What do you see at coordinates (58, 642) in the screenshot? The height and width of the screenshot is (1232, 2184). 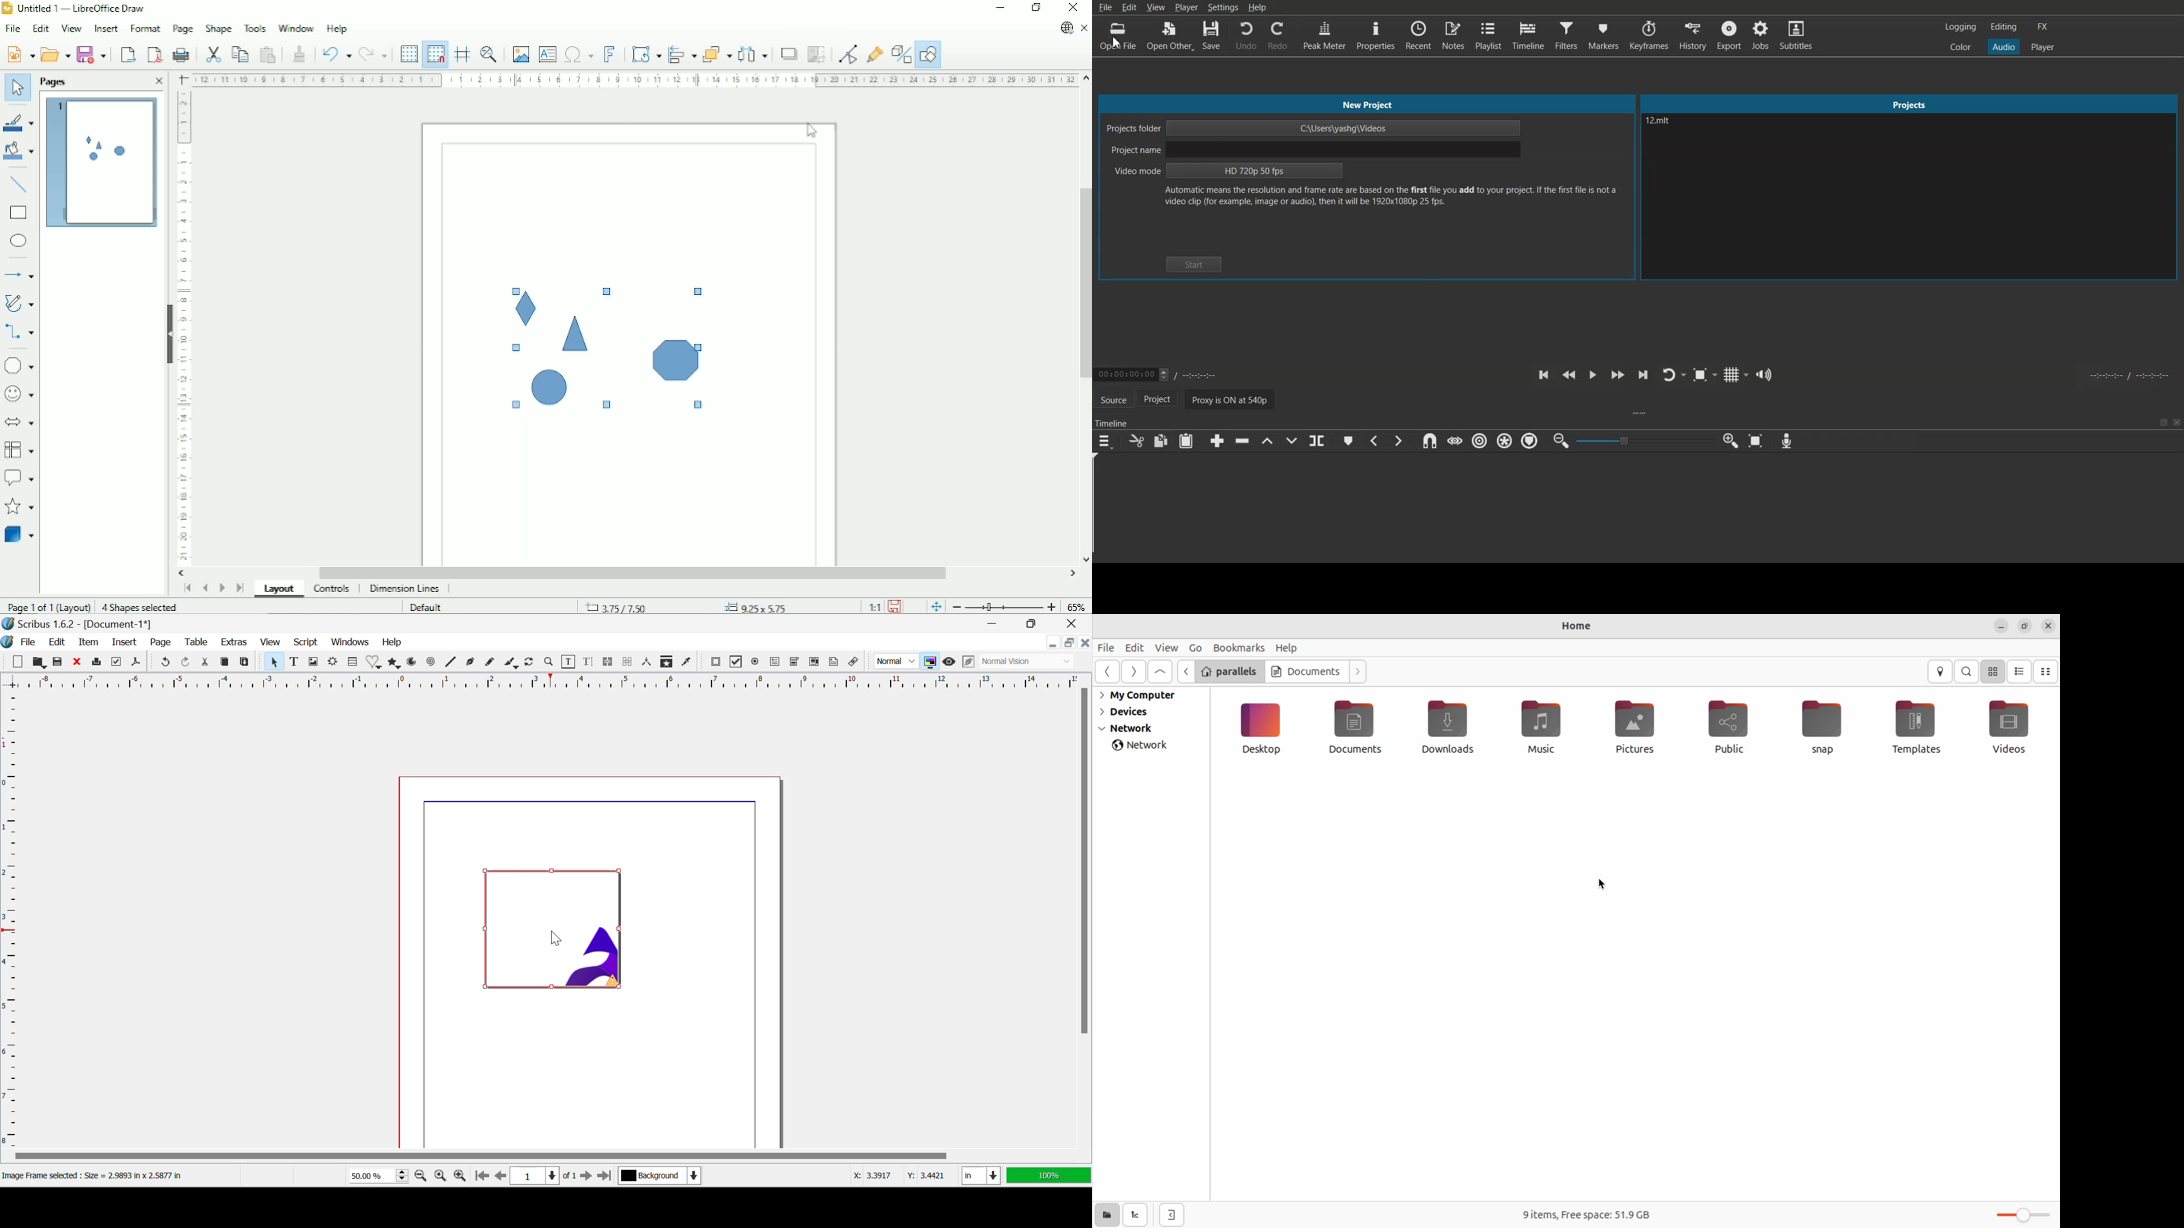 I see `Edit` at bounding box center [58, 642].